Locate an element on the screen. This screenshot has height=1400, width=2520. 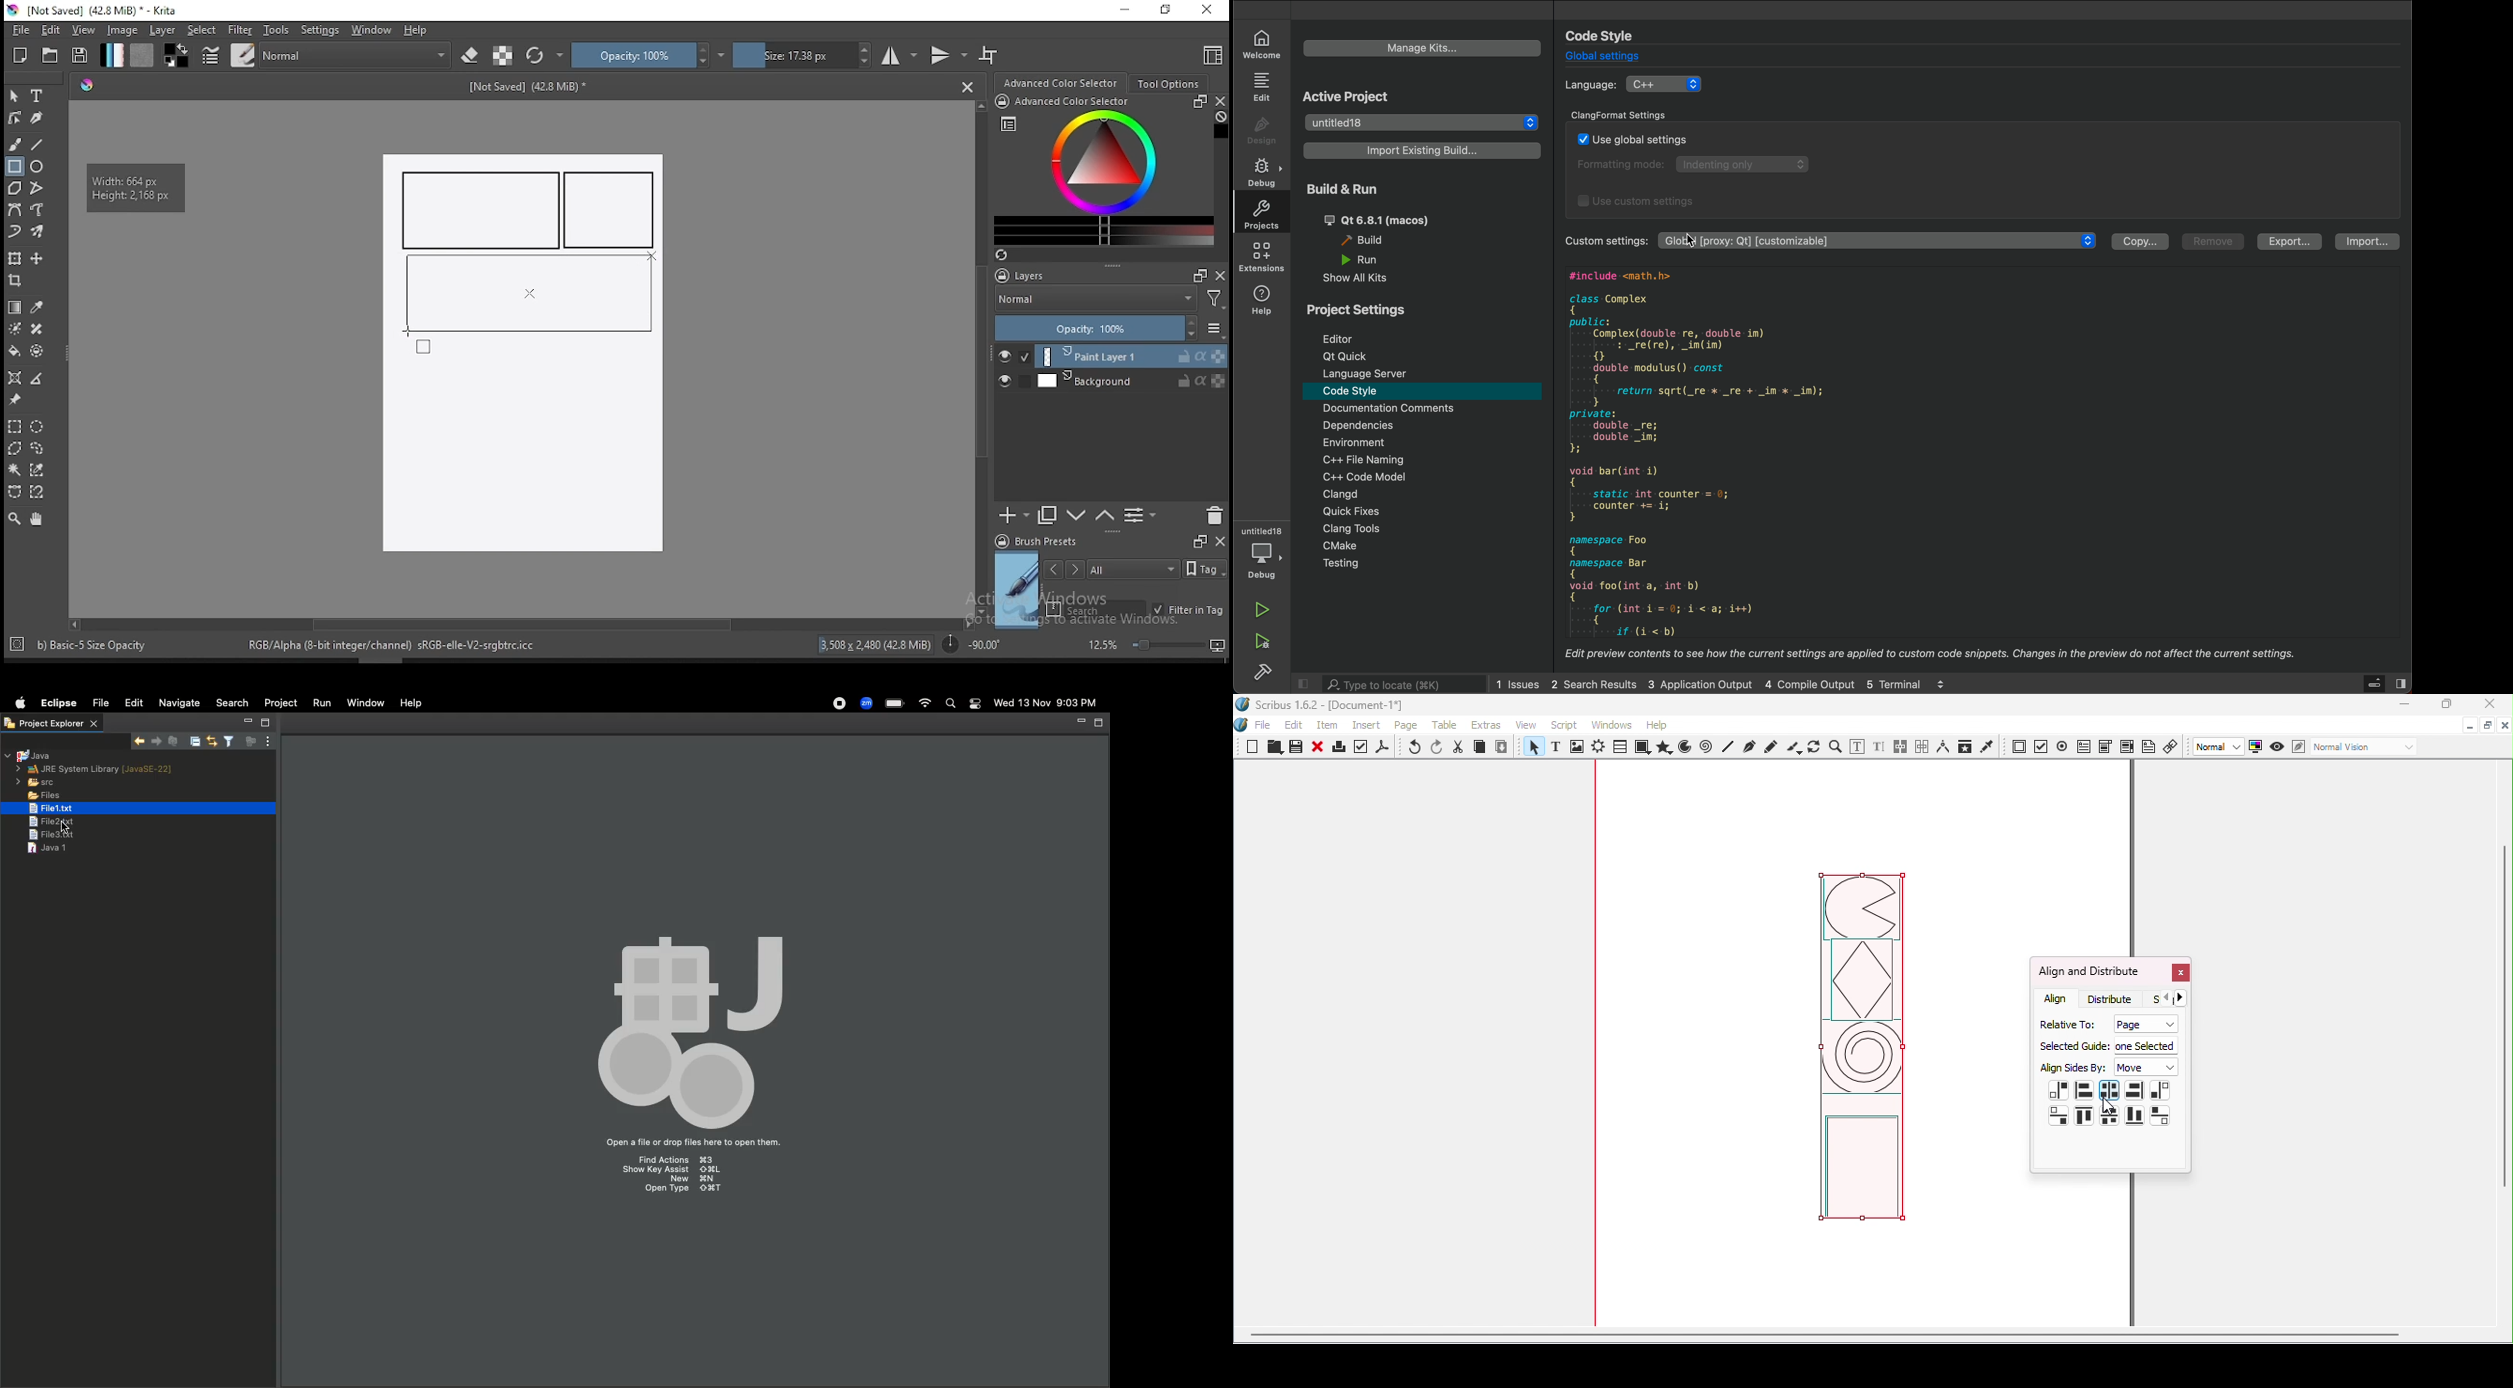
Java 1 is located at coordinates (46, 847).